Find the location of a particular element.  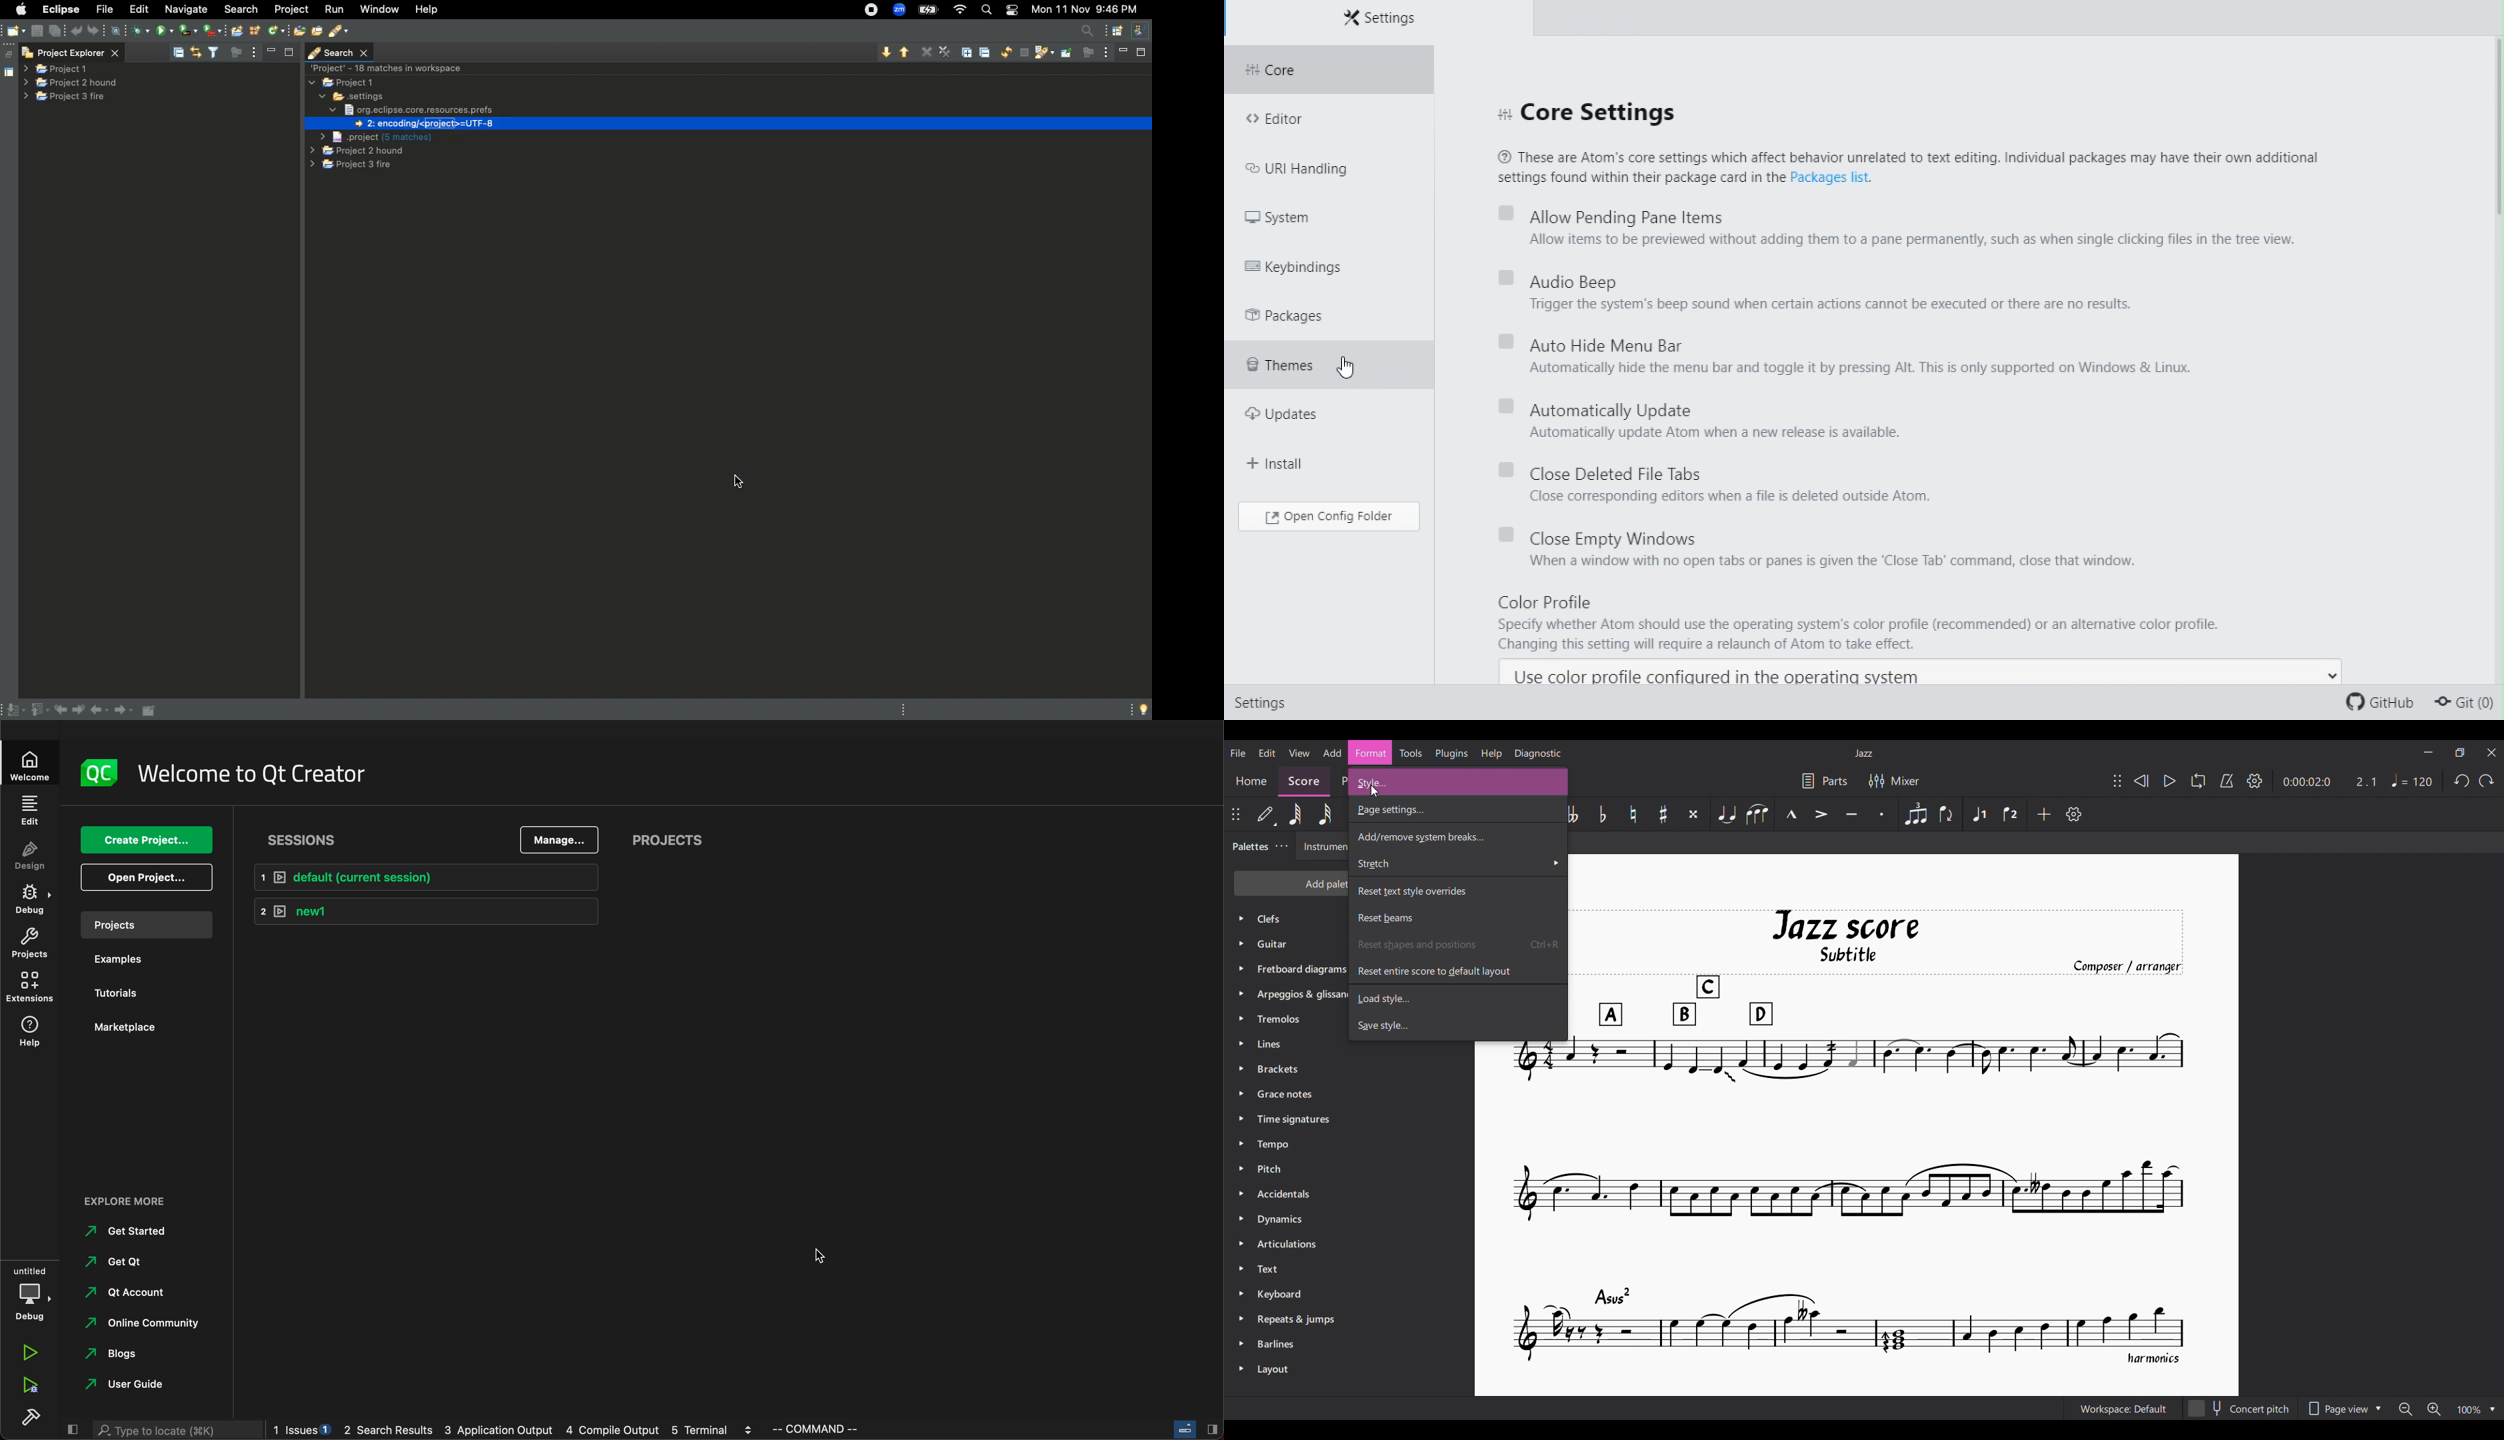

Accent is located at coordinates (1822, 813).